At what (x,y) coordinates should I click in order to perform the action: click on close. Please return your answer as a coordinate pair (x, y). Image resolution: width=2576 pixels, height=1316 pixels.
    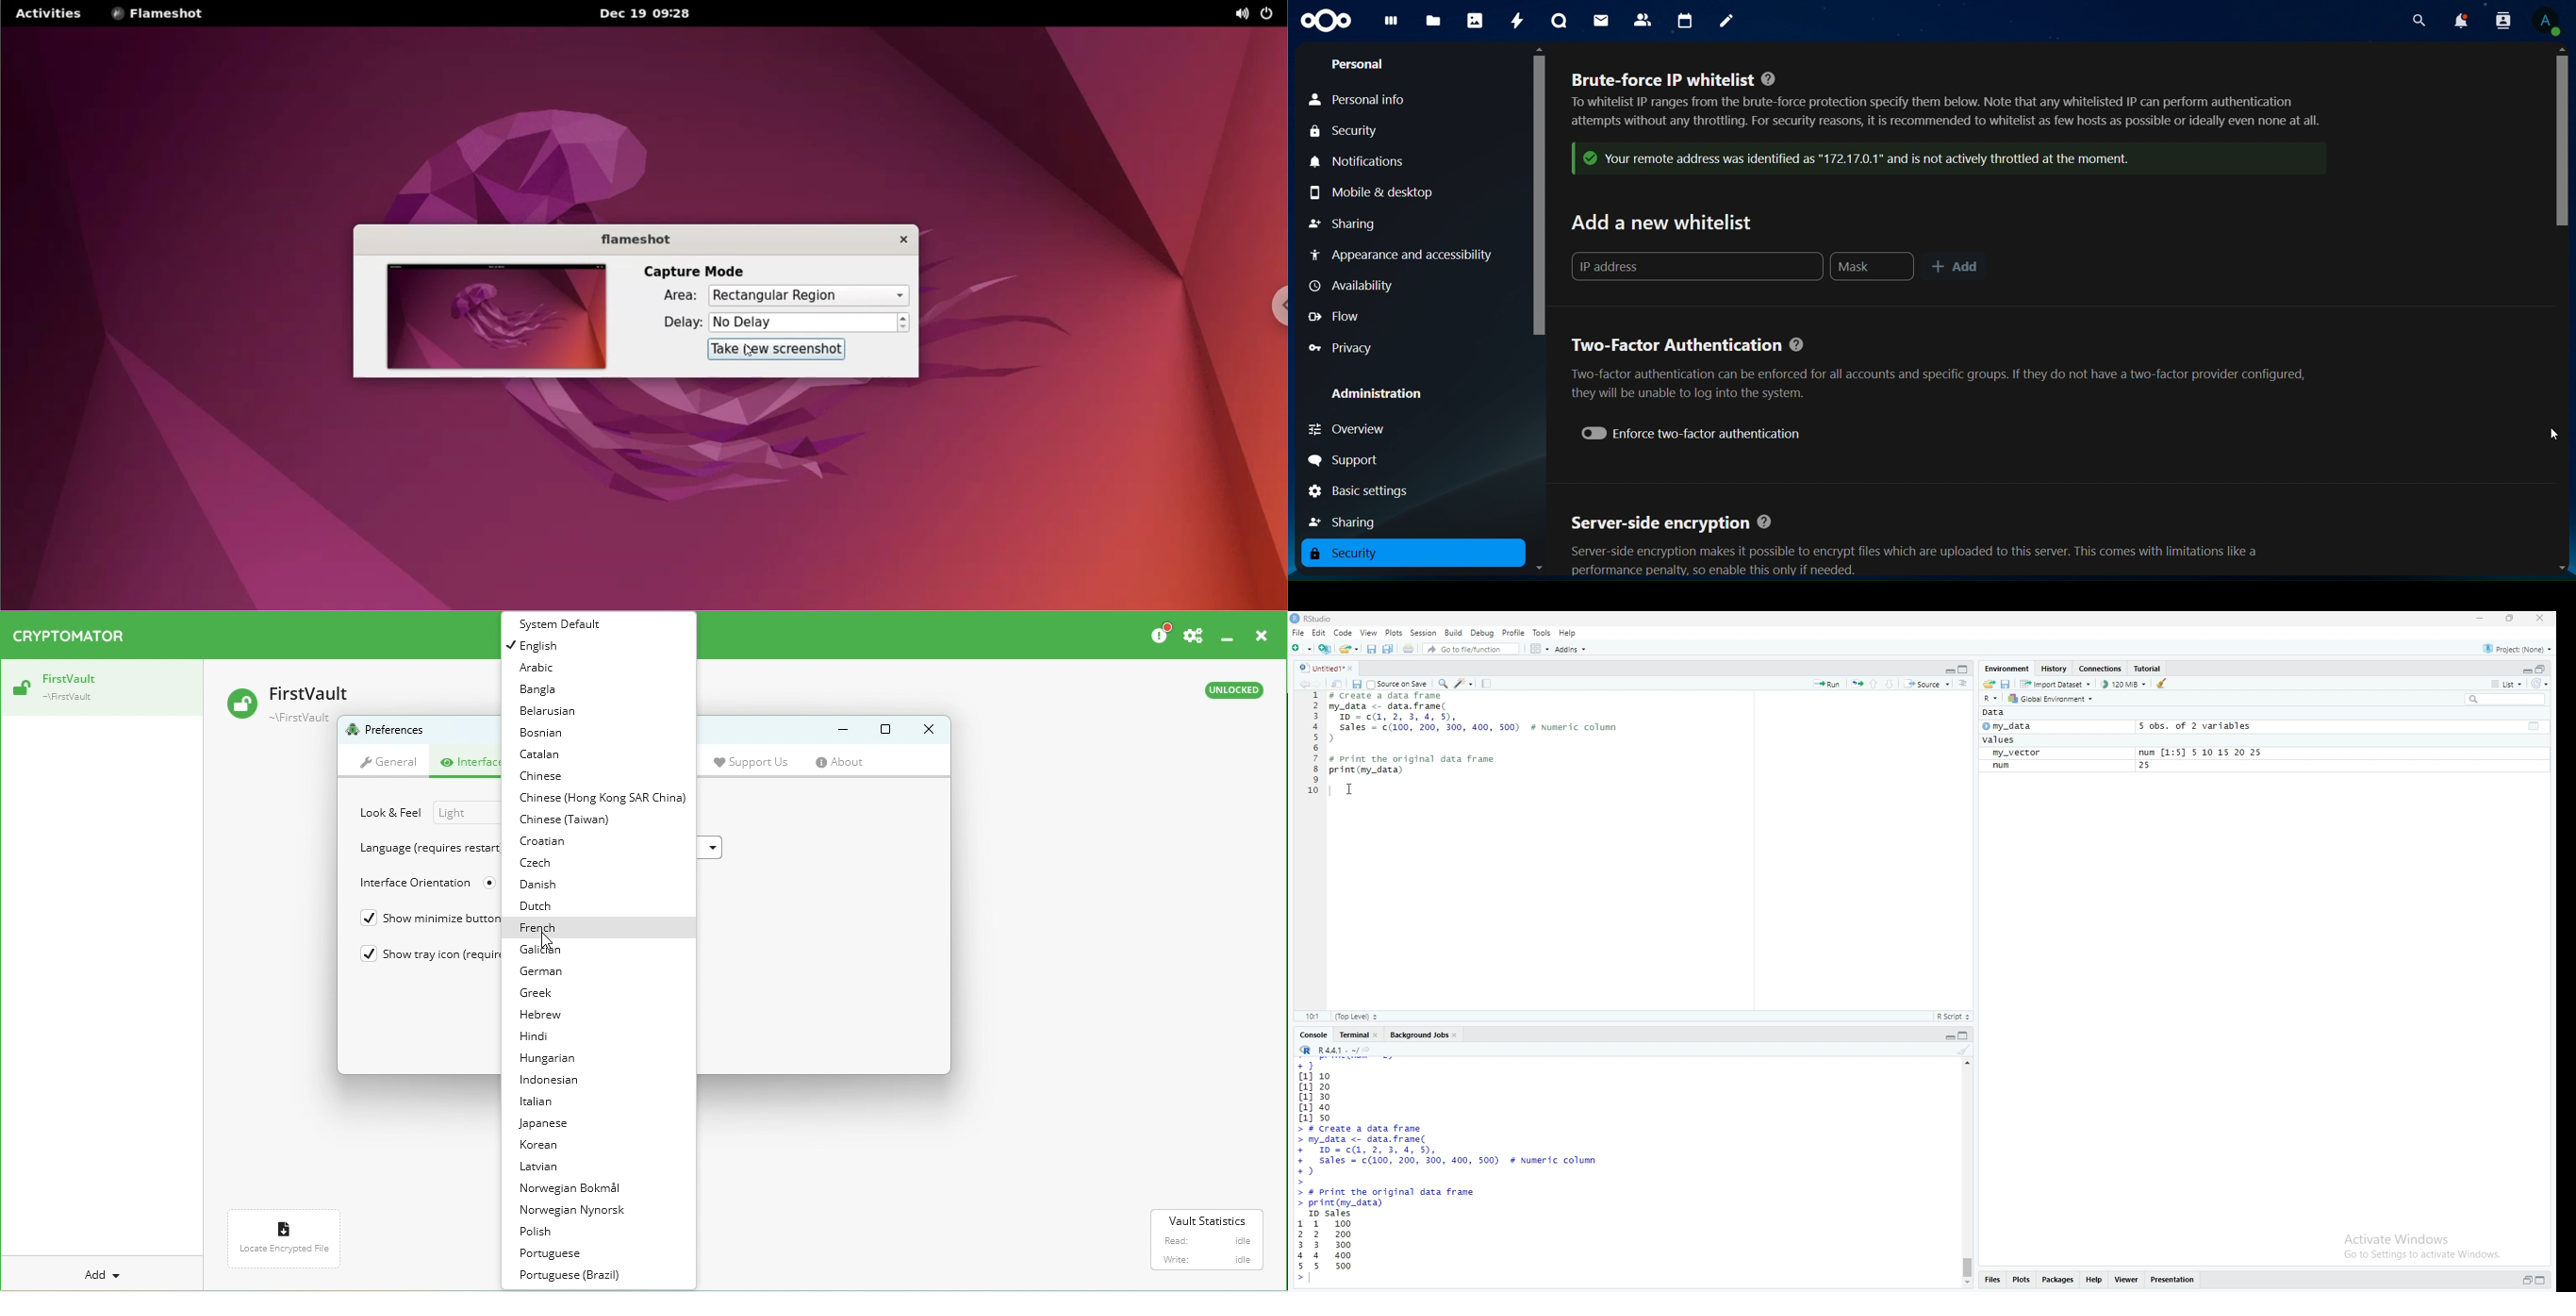
    Looking at the image, I should click on (1379, 1036).